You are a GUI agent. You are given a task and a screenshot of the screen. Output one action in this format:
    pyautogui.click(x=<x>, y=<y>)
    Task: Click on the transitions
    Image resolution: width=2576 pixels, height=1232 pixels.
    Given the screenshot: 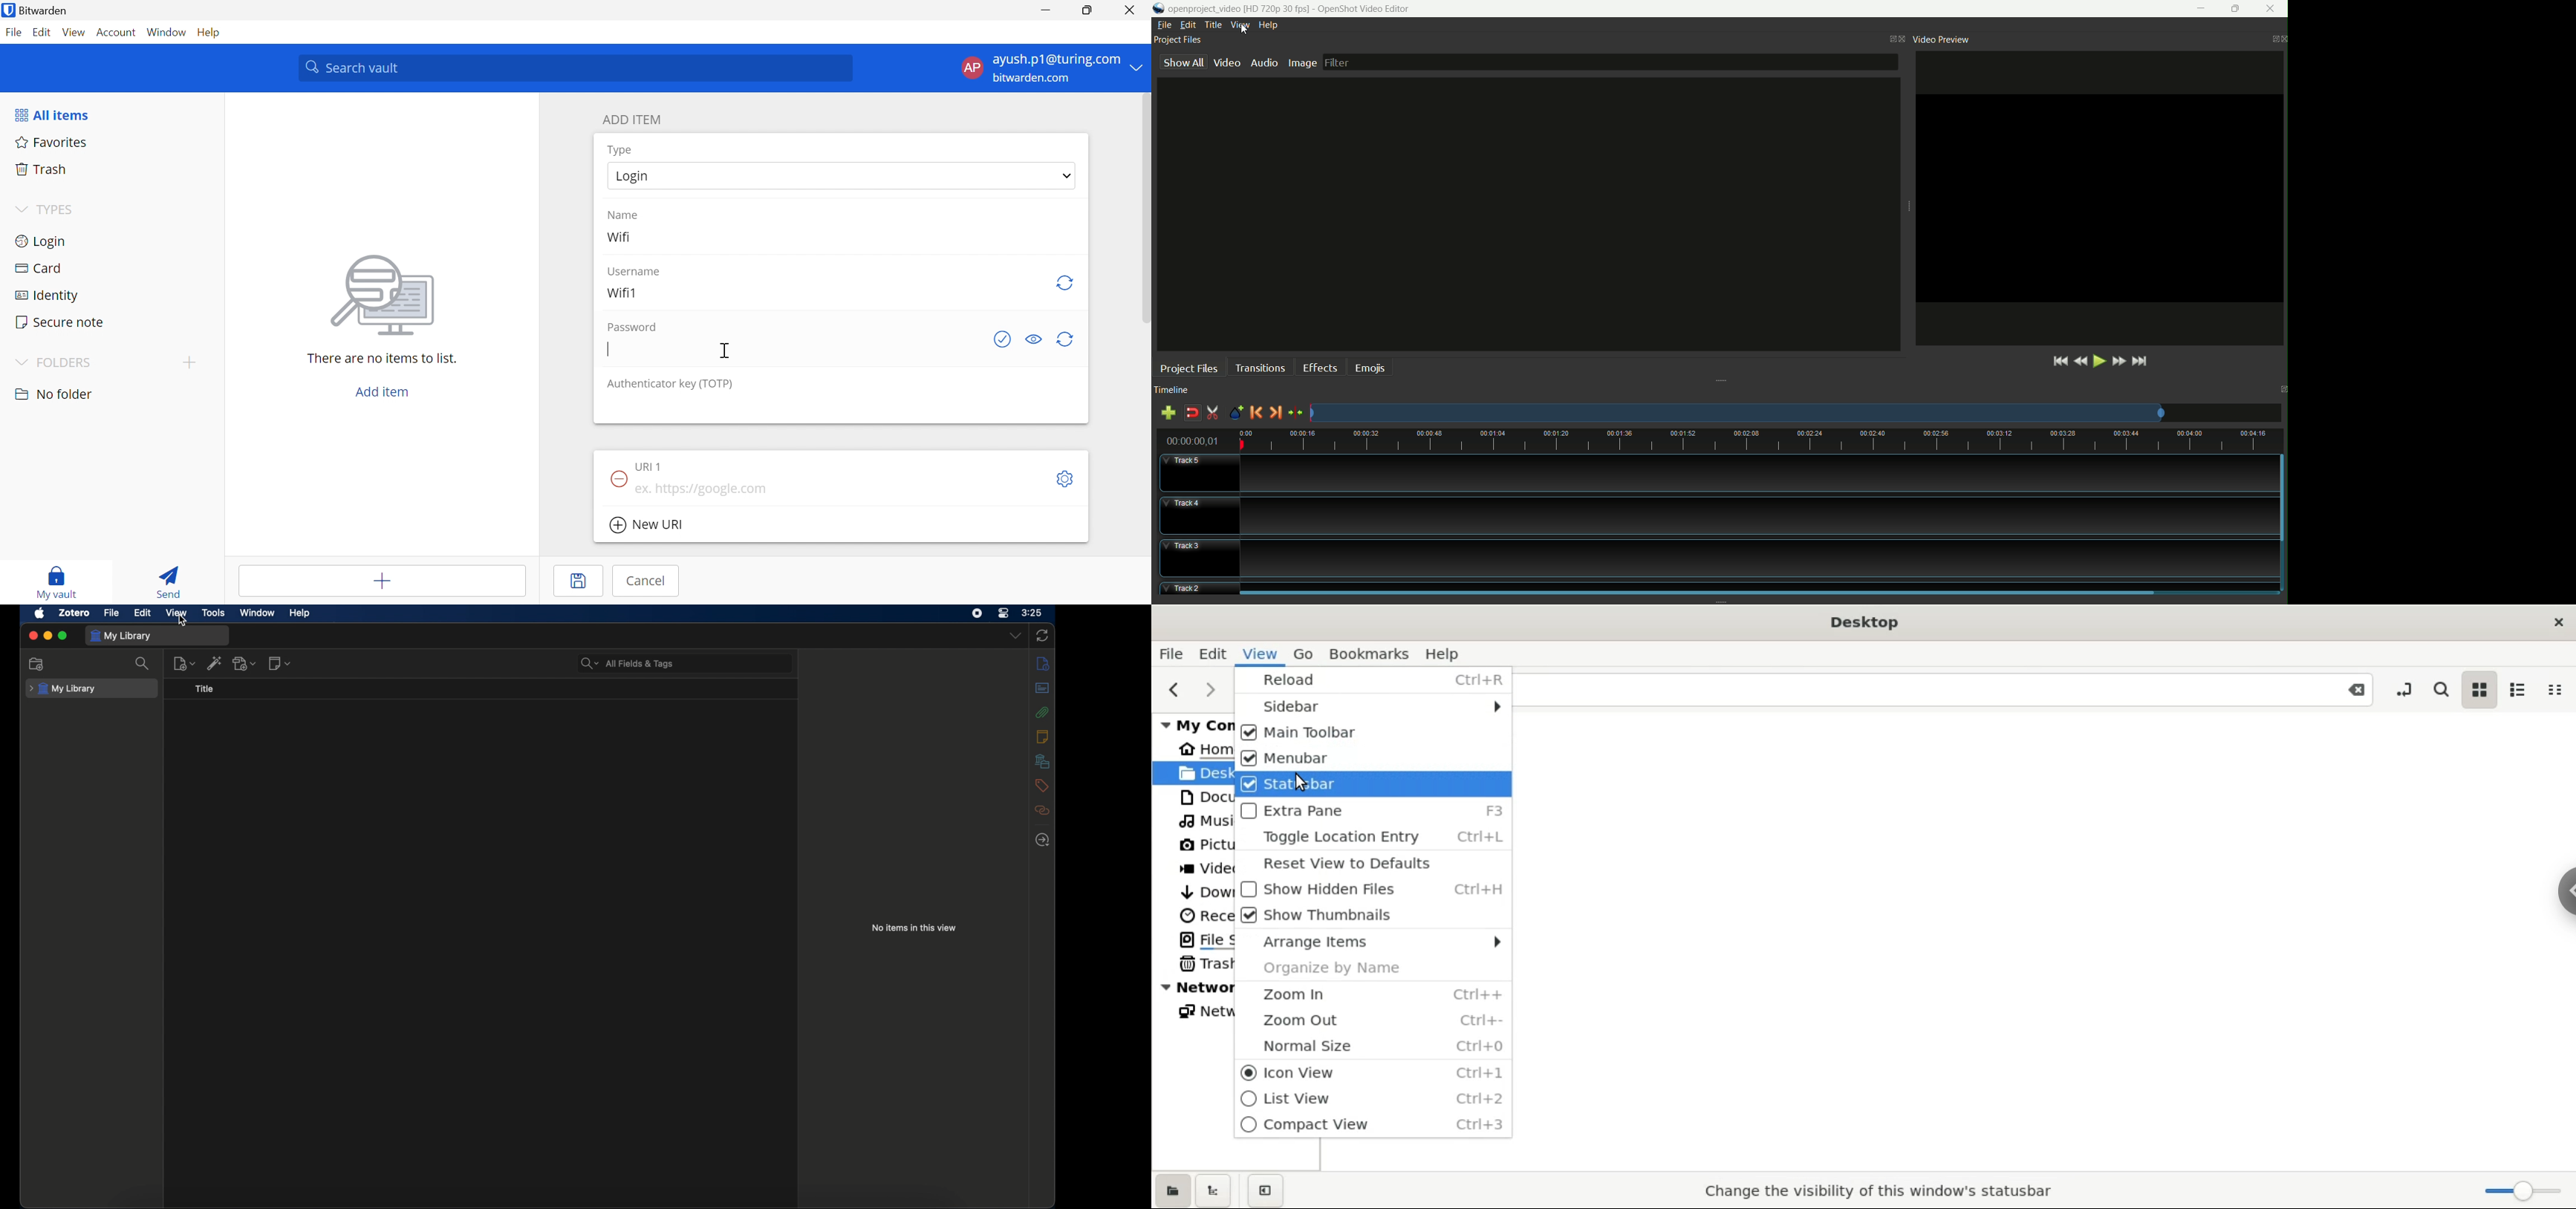 What is the action you would take?
    pyautogui.click(x=1261, y=367)
    